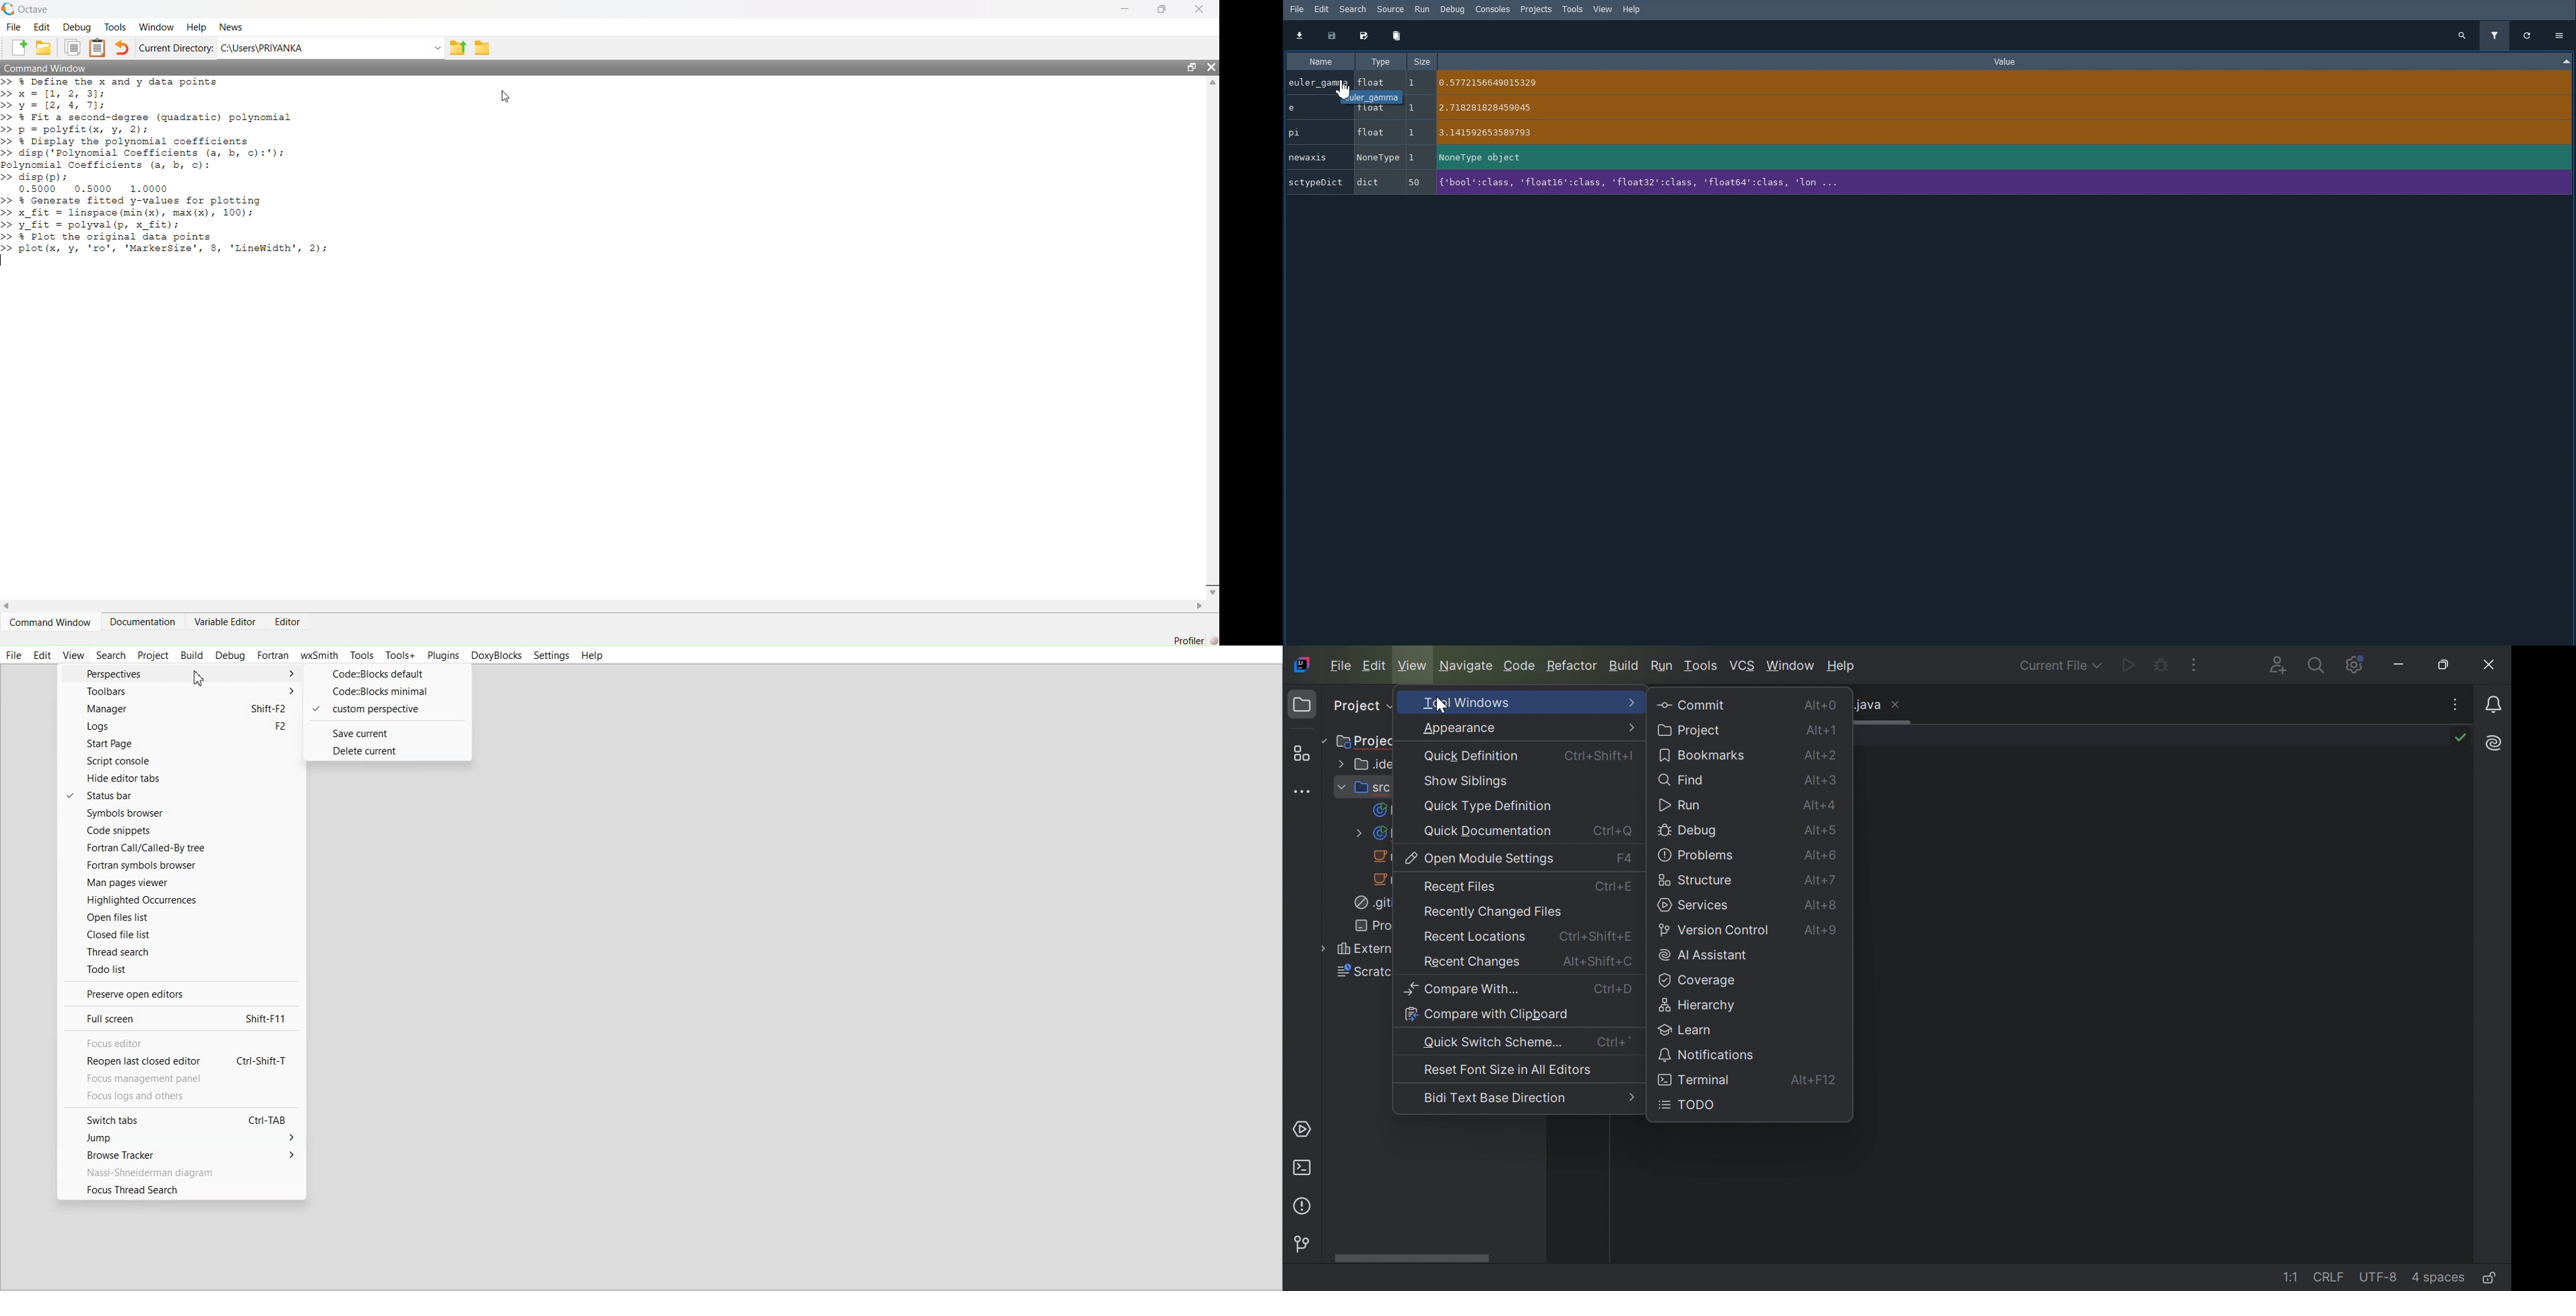 The width and height of the screenshot is (2576, 1316). What do you see at coordinates (225, 621) in the screenshot?
I see `Variable Editor` at bounding box center [225, 621].